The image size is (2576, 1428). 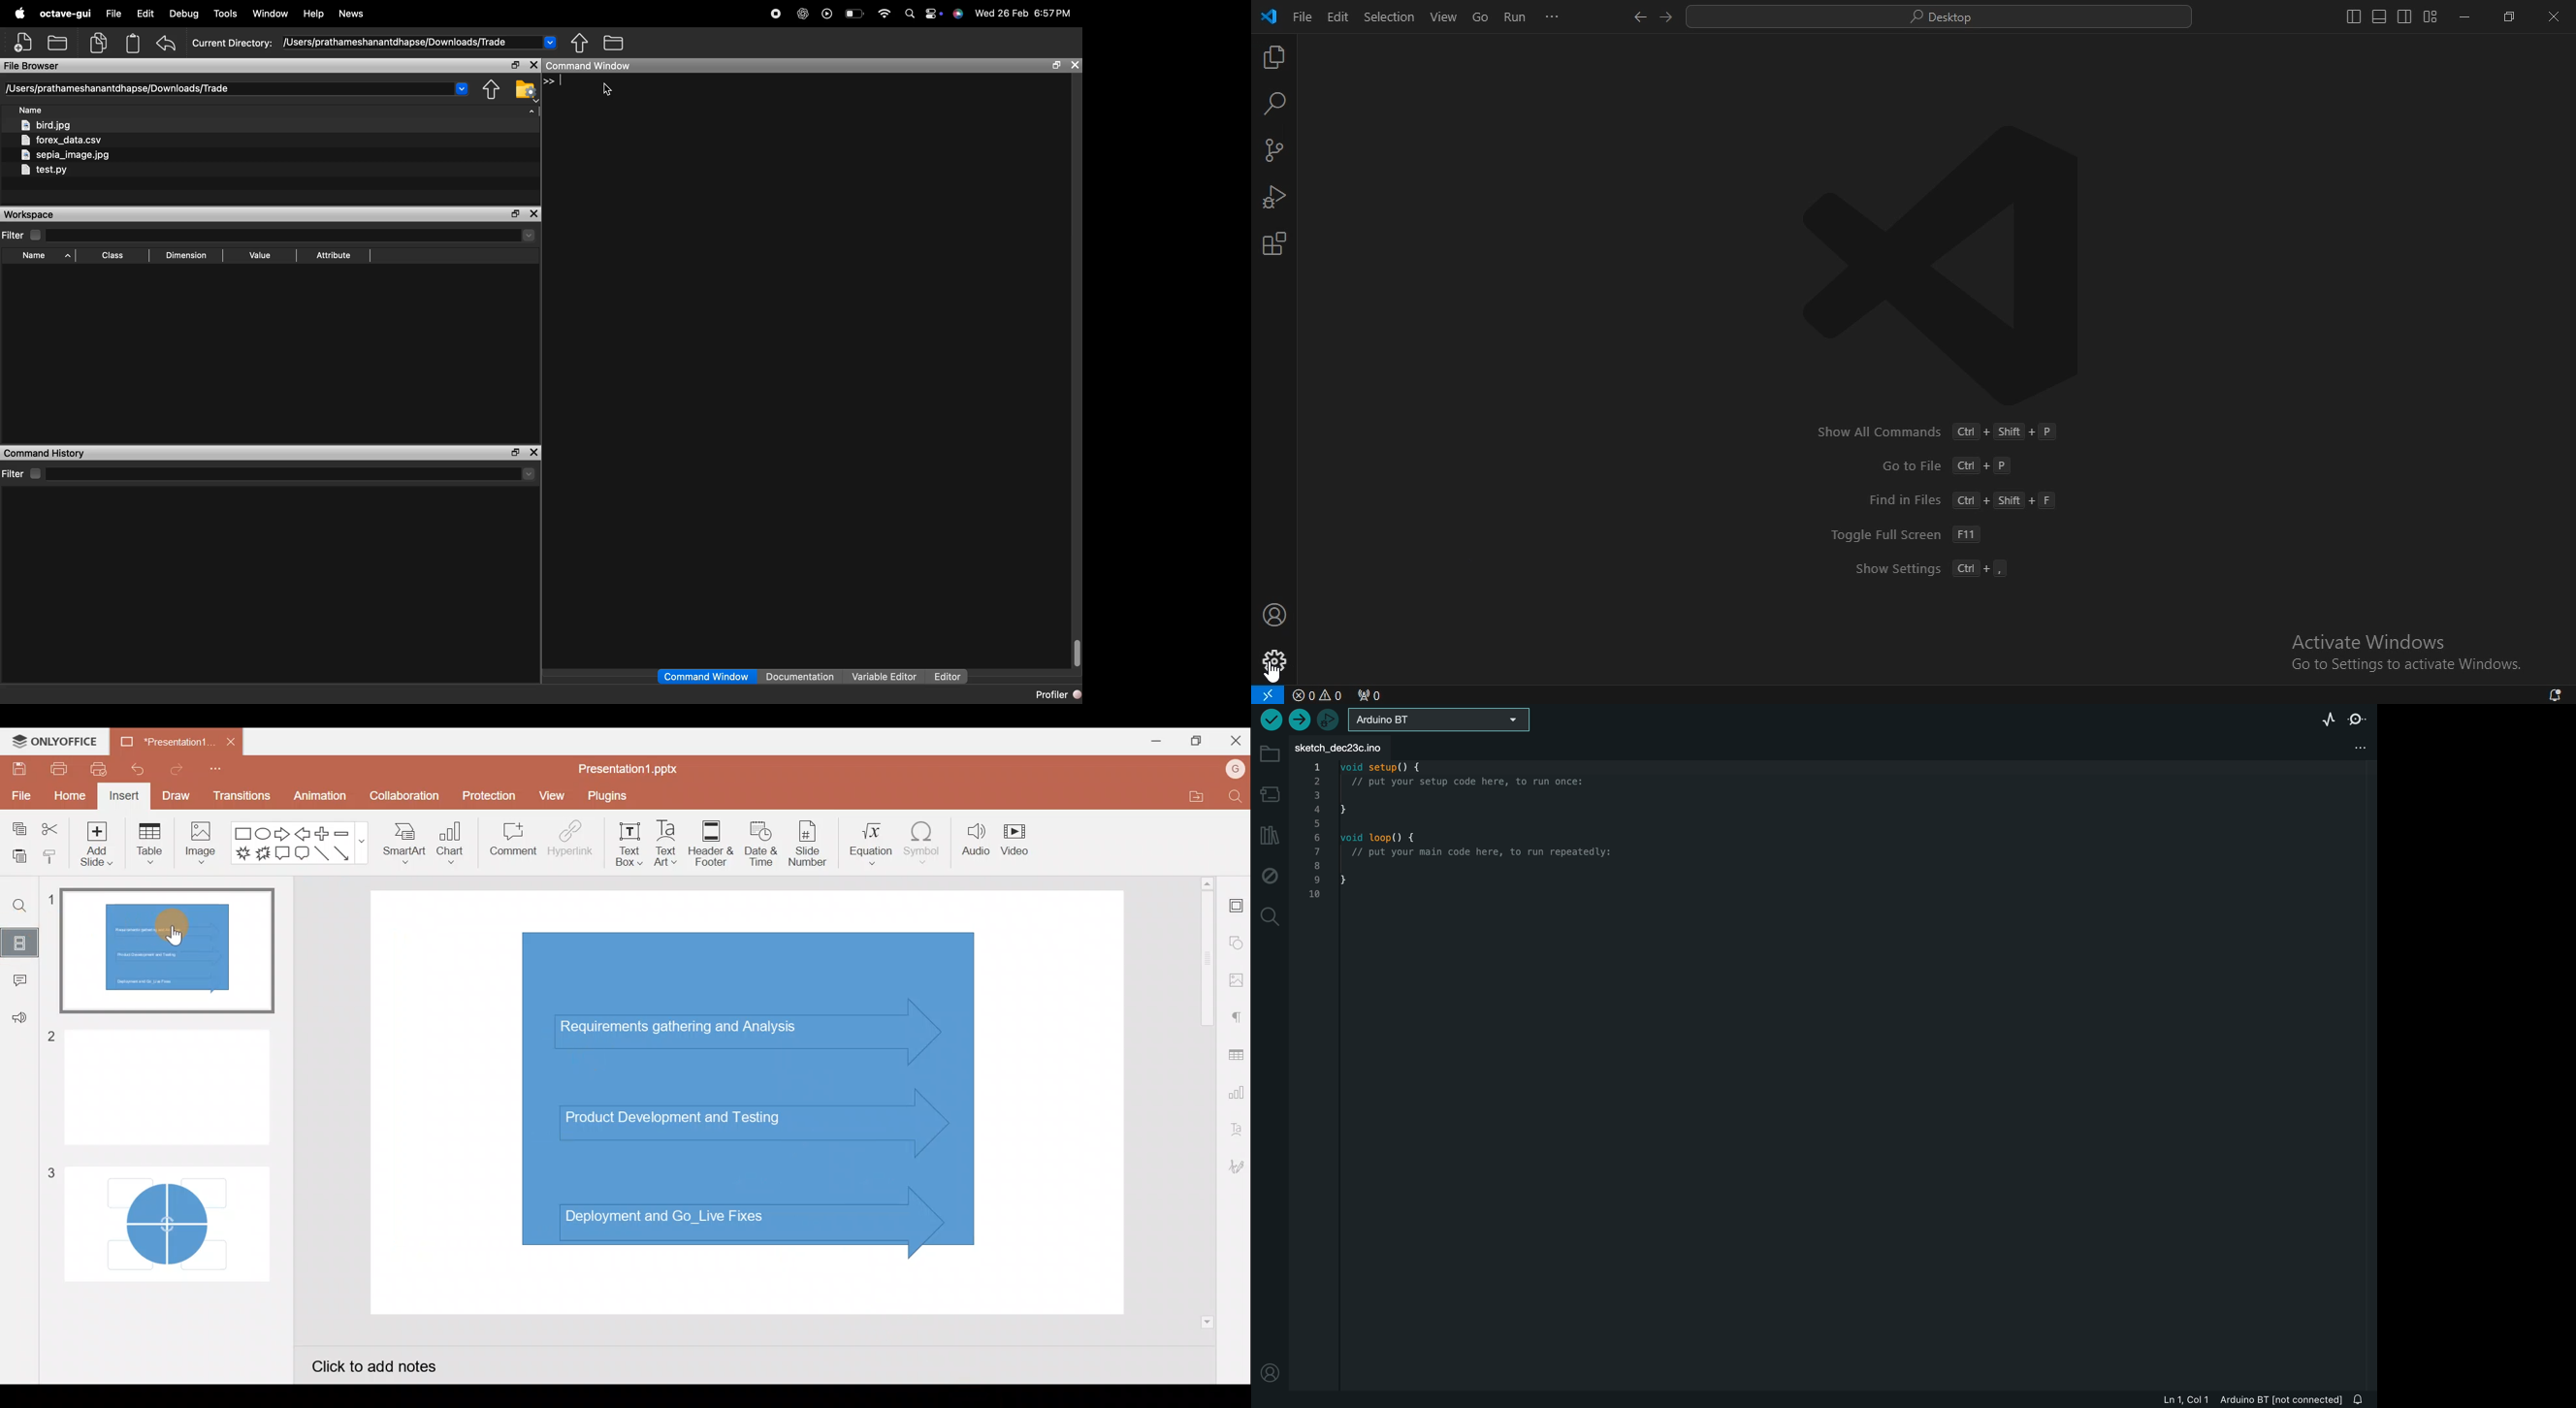 I want to click on Left arrow, so click(x=302, y=834).